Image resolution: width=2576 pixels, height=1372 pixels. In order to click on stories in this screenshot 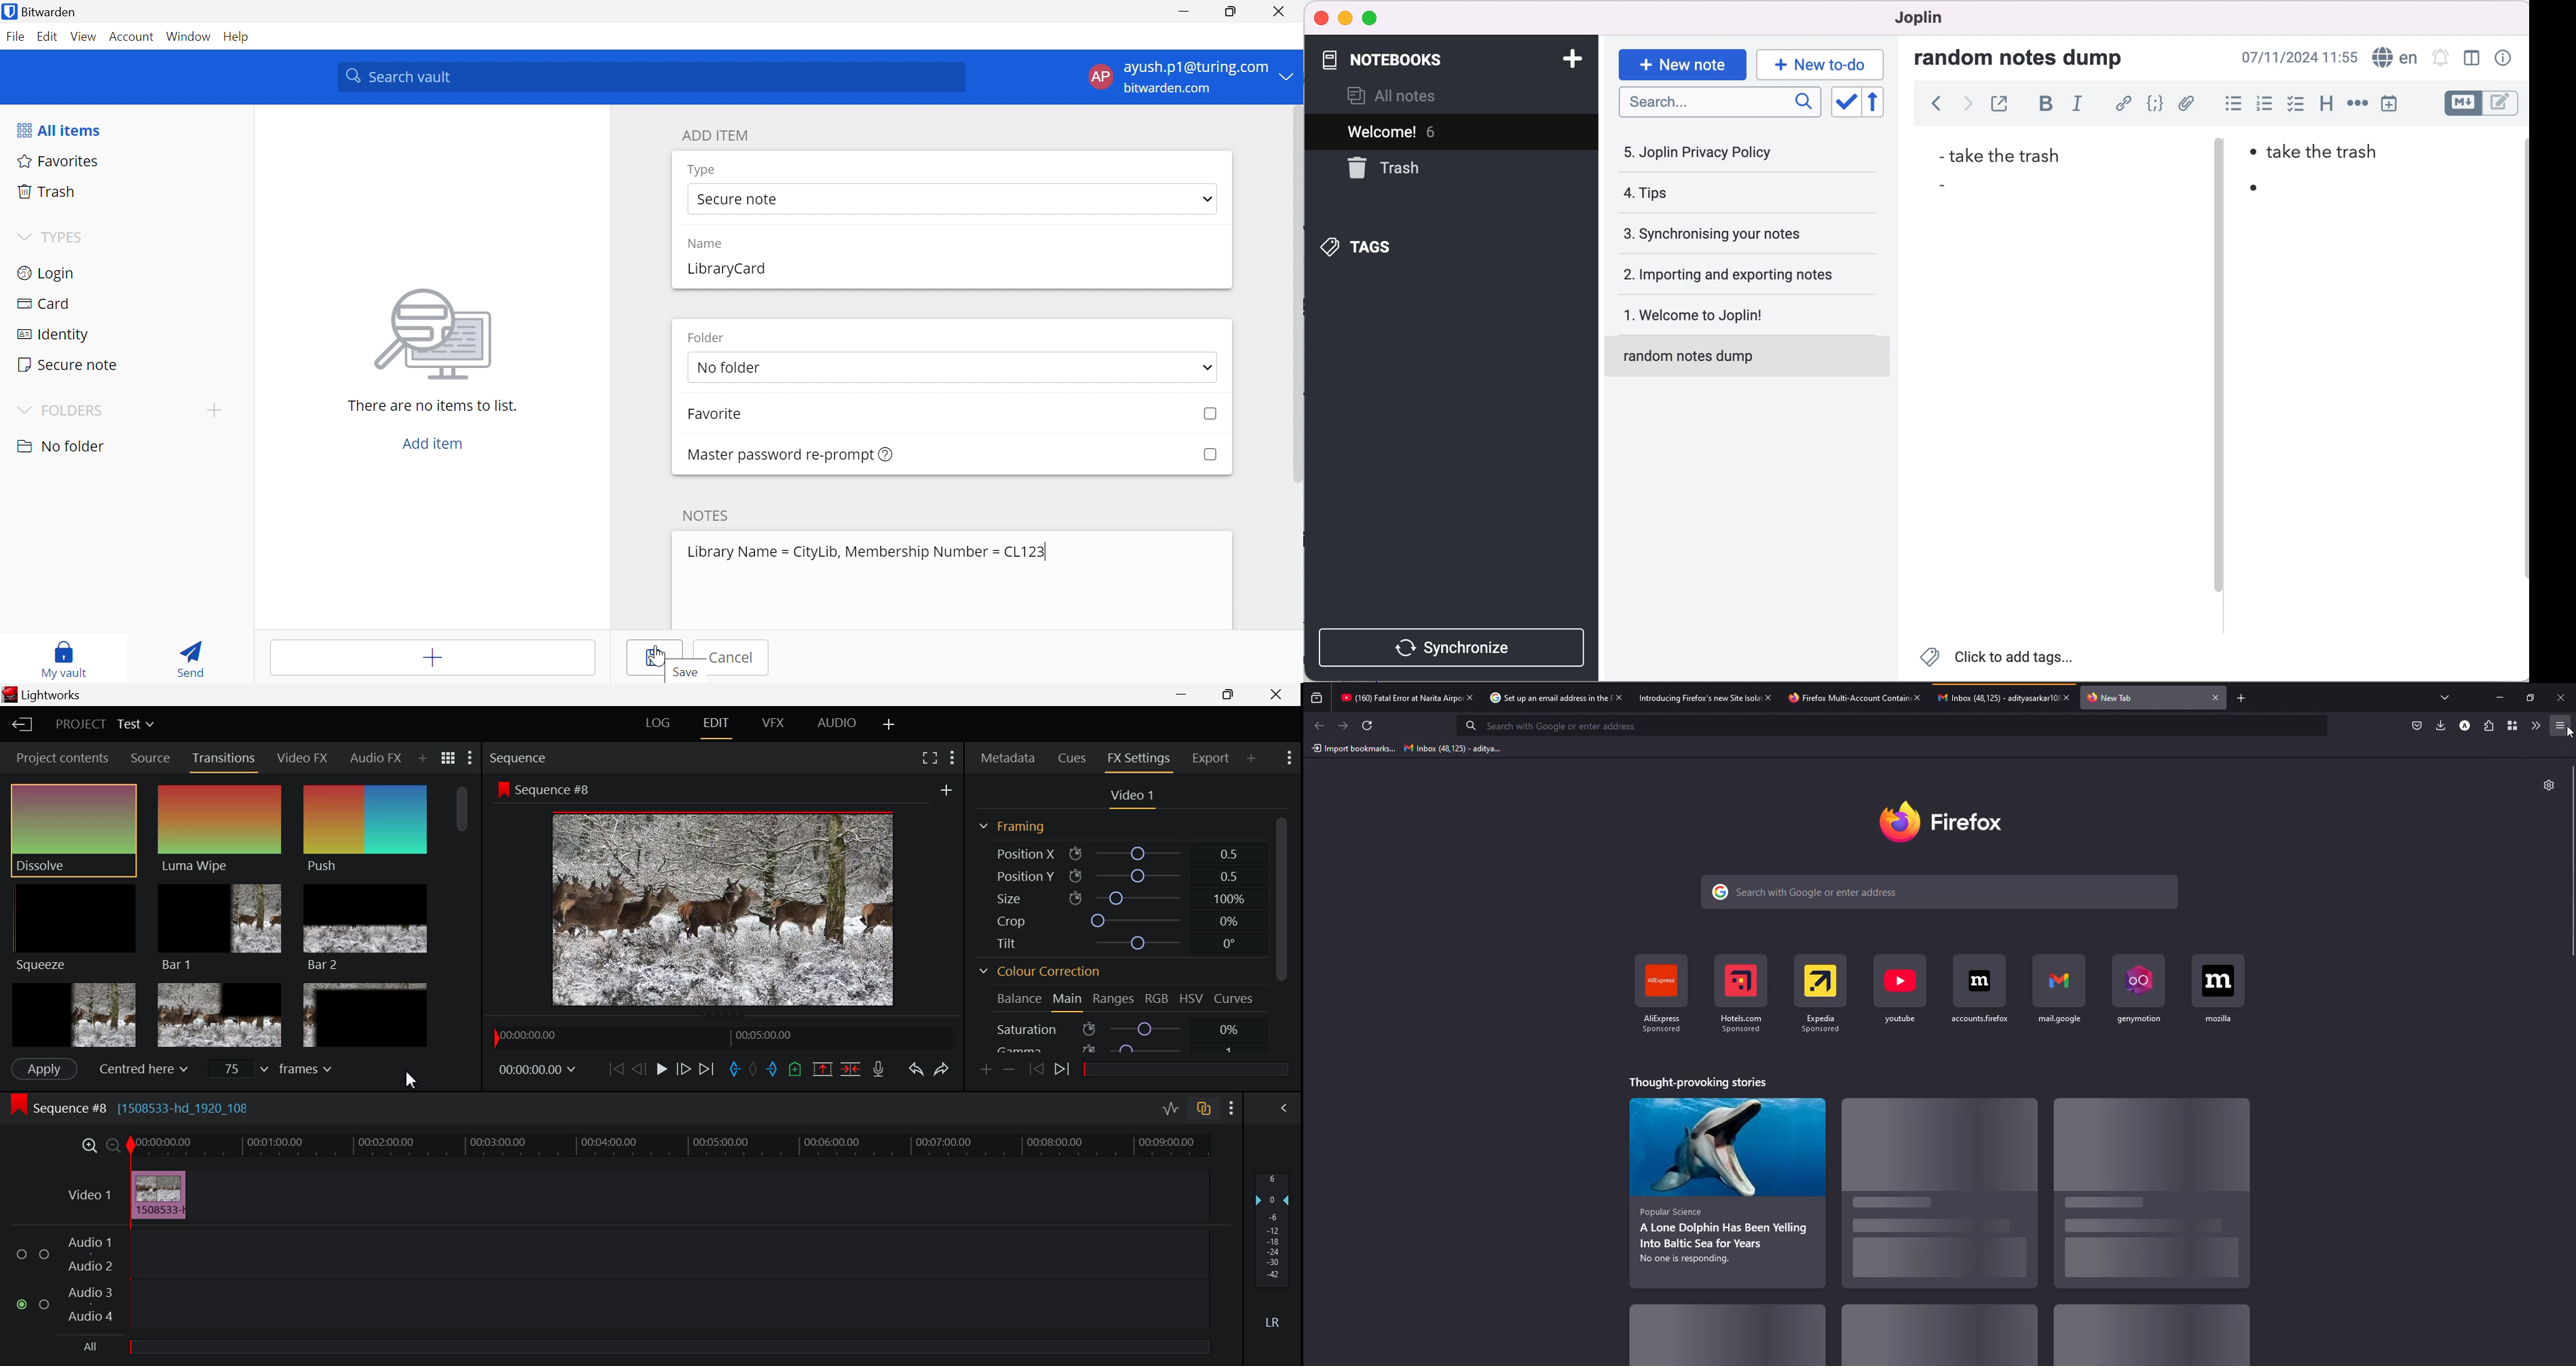, I will do `click(2139, 1190)`.